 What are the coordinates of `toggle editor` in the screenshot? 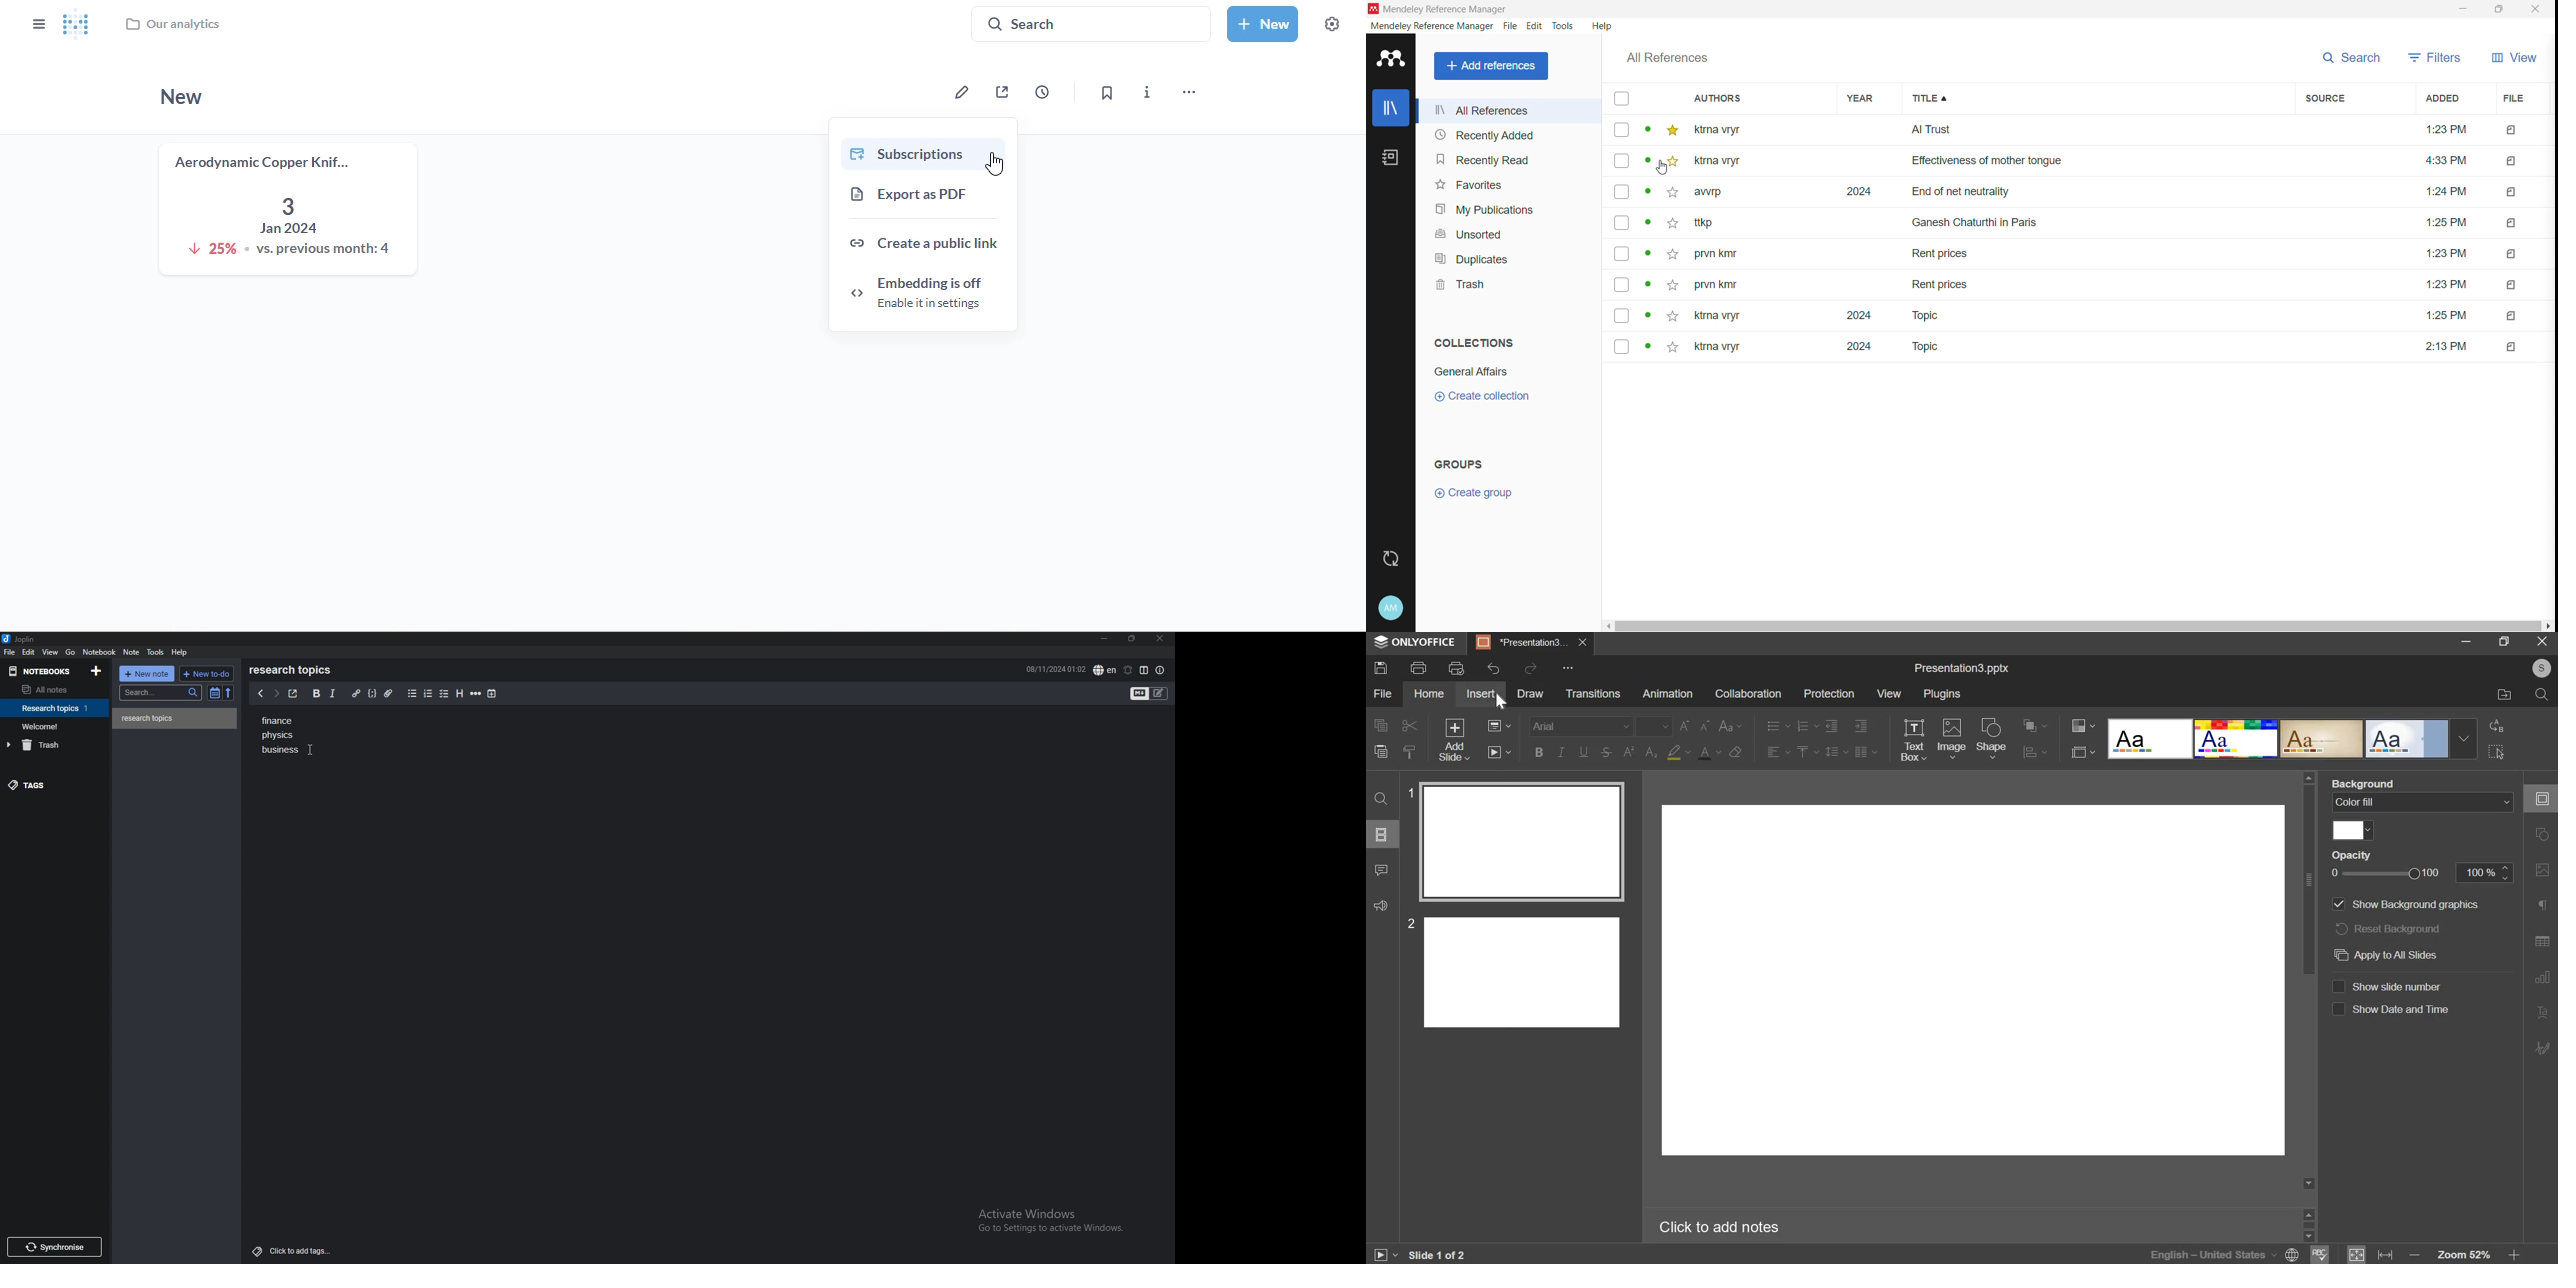 It's located at (1151, 693).